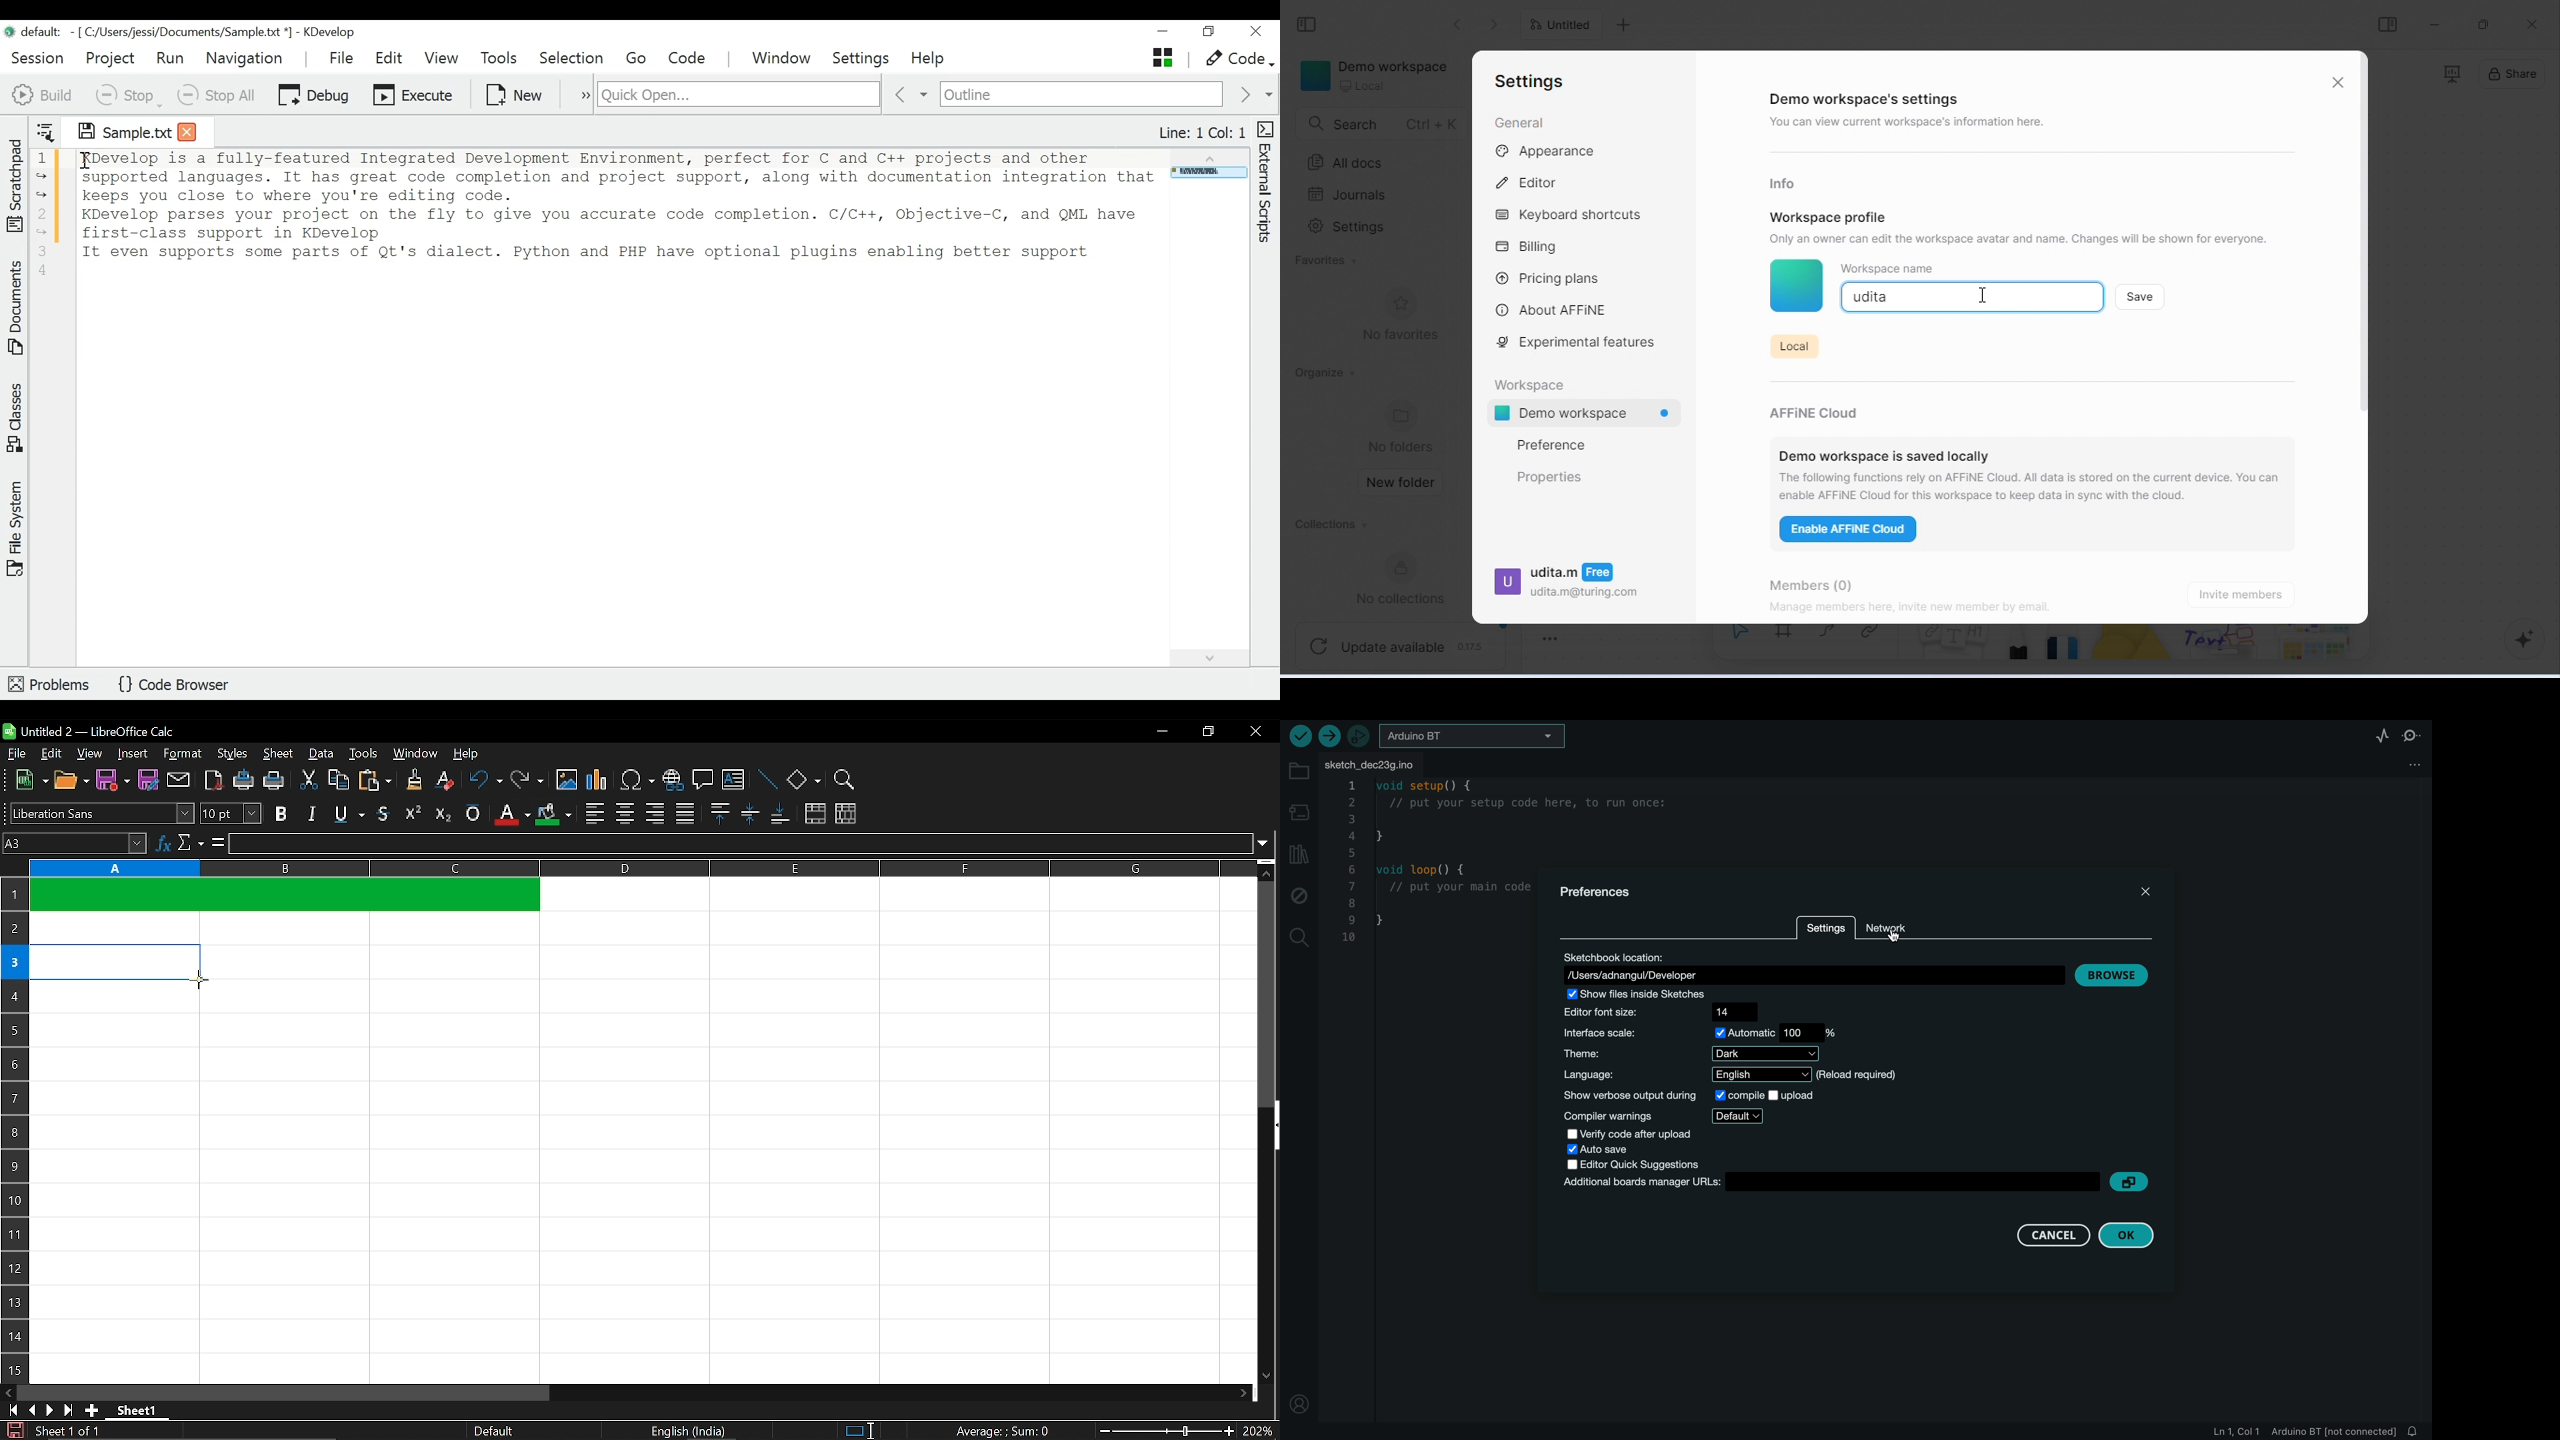 This screenshot has width=2576, height=1456. What do you see at coordinates (27, 781) in the screenshot?
I see `new` at bounding box center [27, 781].